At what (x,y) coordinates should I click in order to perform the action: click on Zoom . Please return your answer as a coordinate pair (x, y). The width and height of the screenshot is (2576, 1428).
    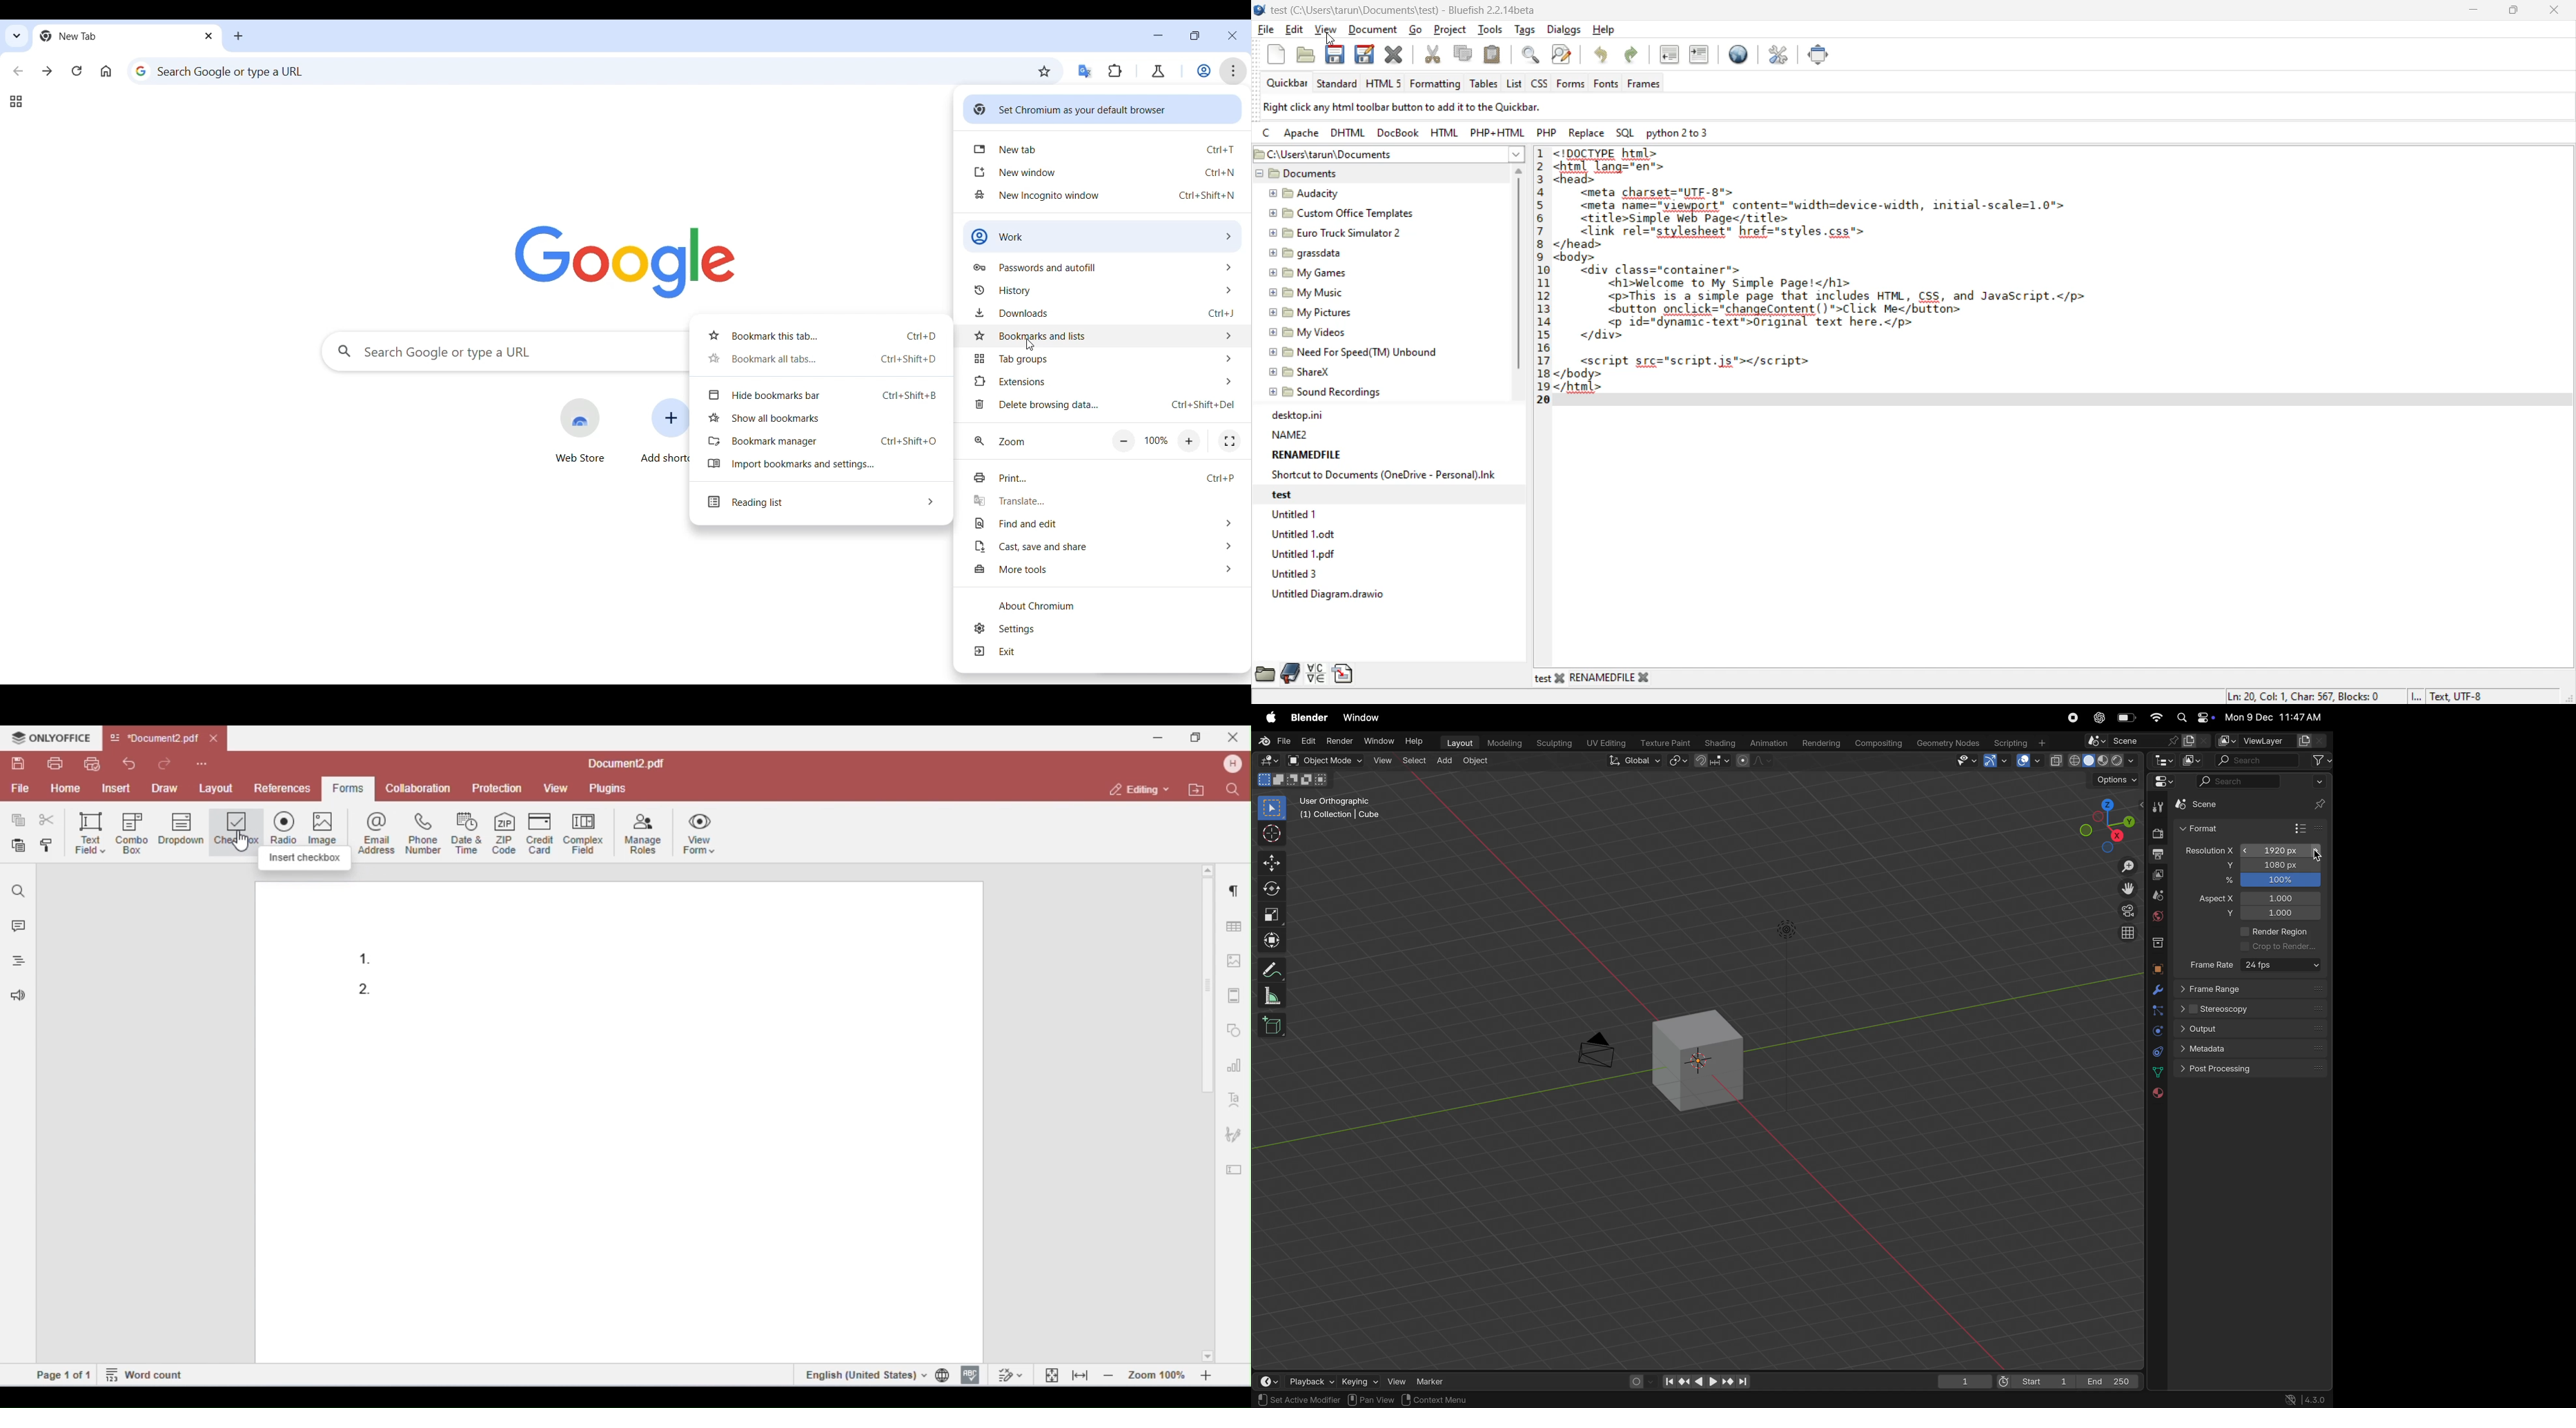
    Looking at the image, I should click on (1000, 441).